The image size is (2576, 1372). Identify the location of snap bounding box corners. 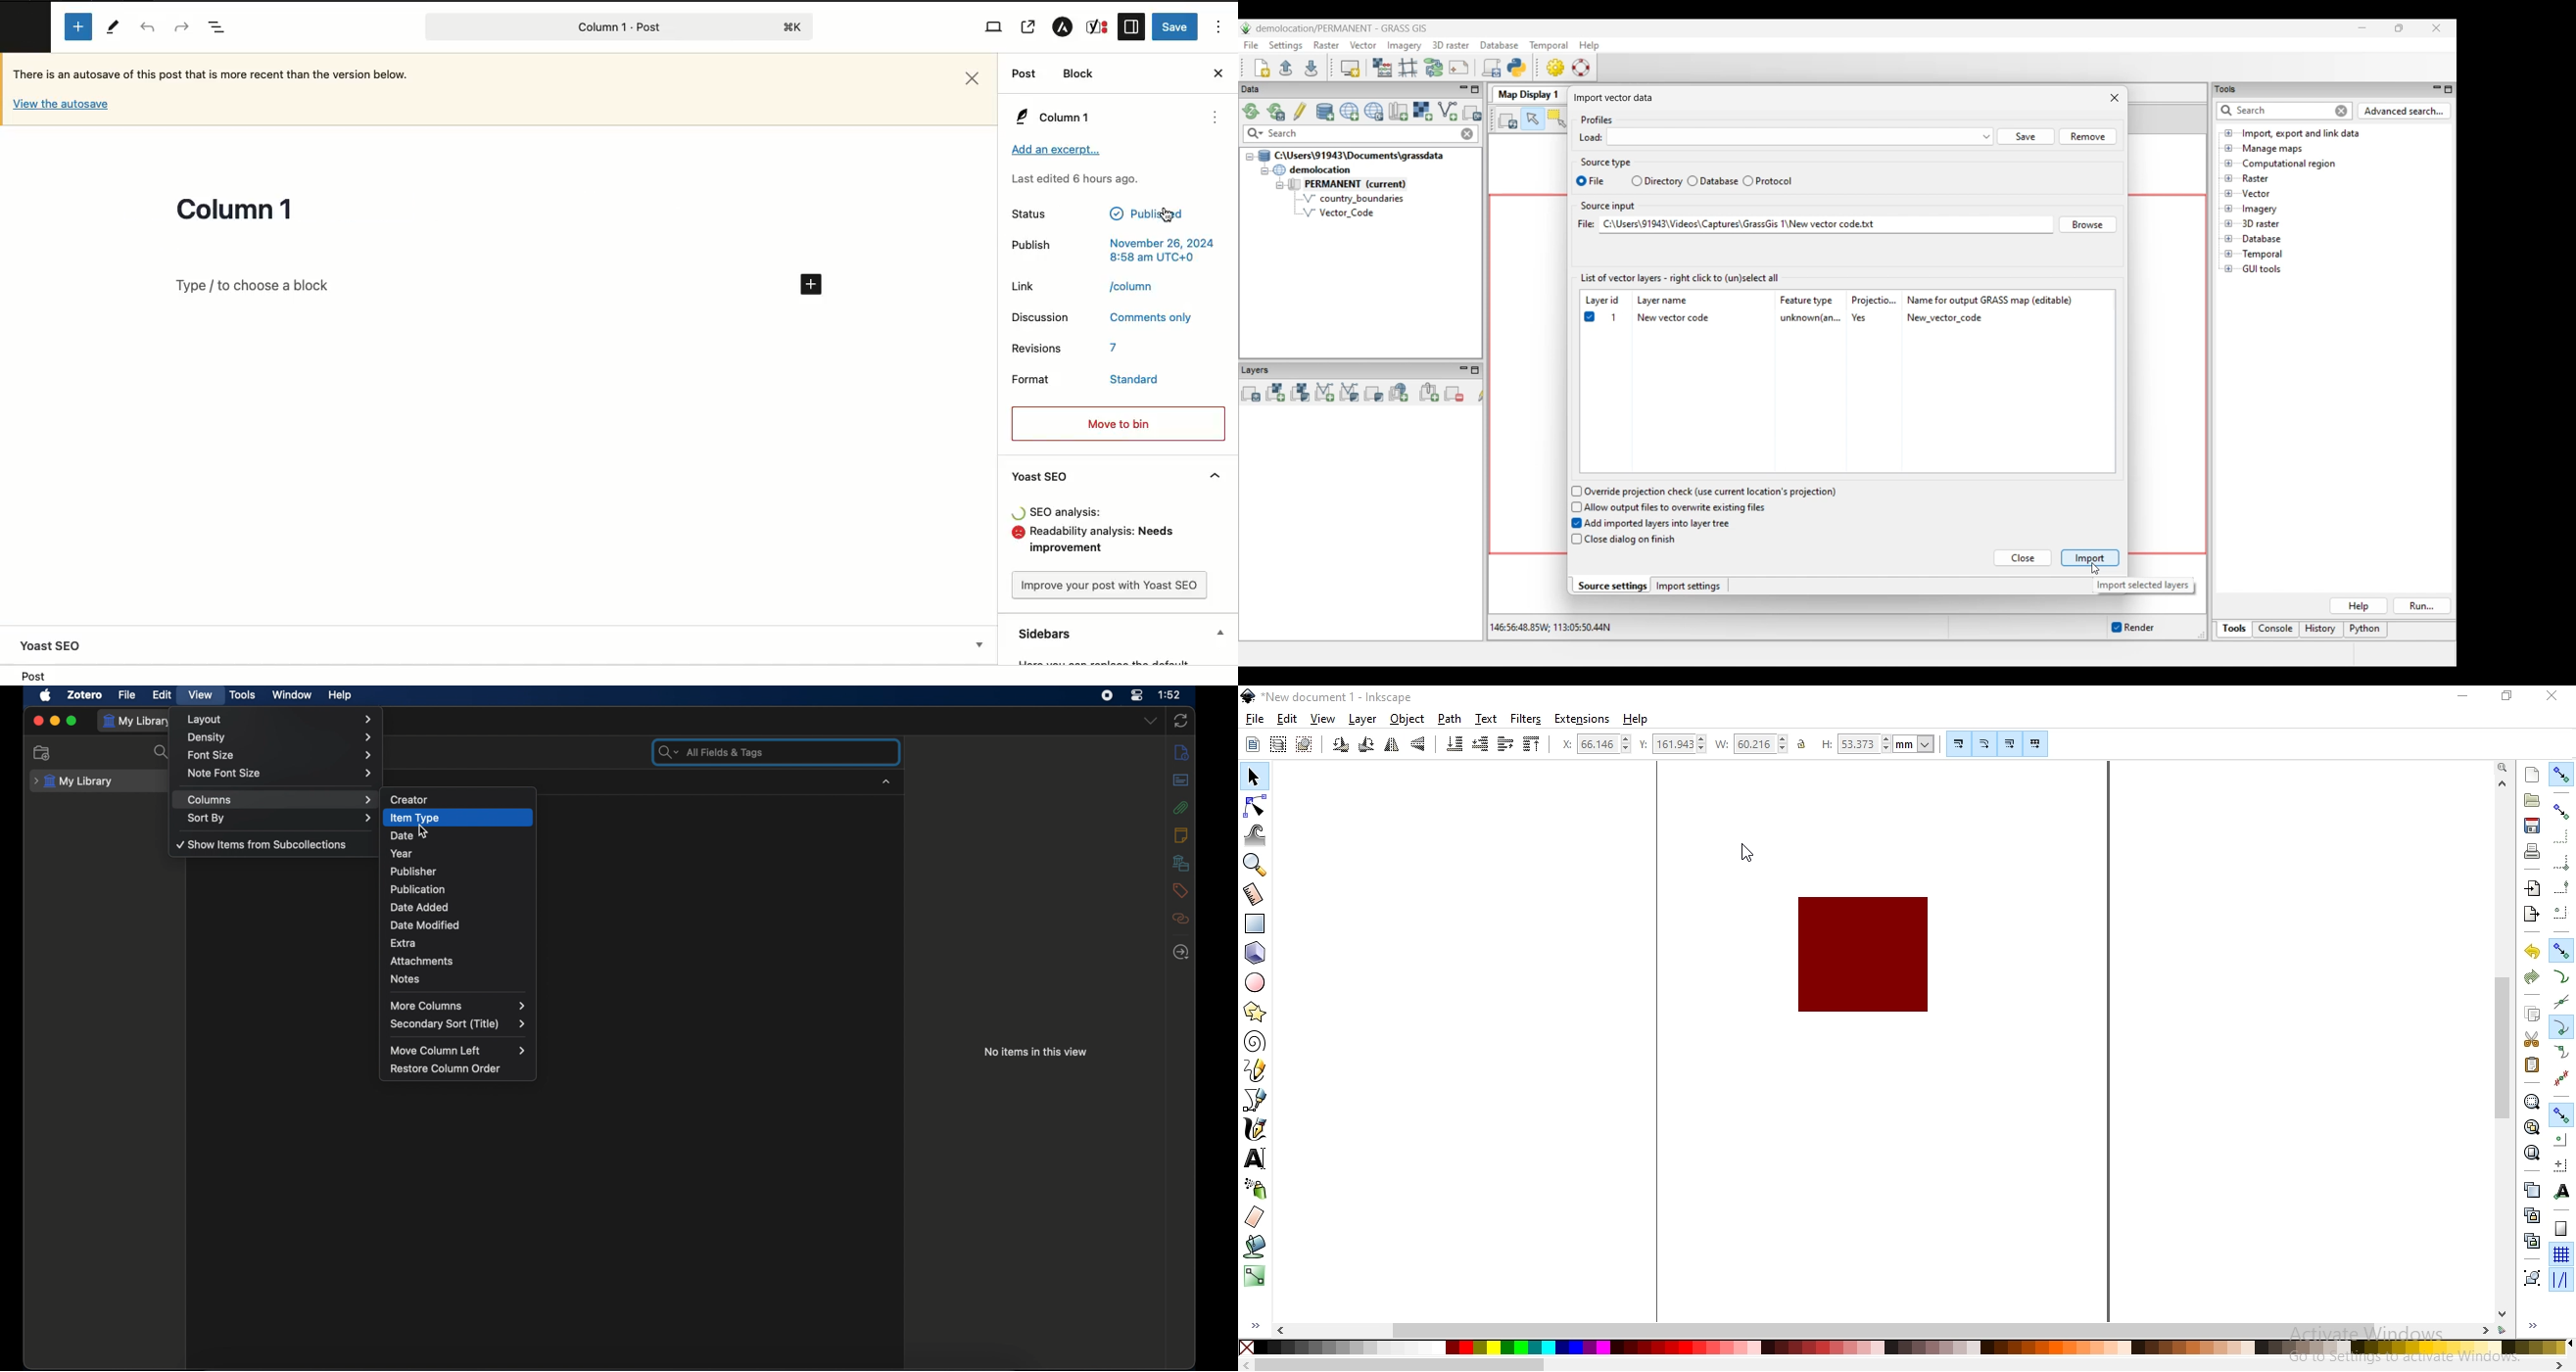
(2562, 865).